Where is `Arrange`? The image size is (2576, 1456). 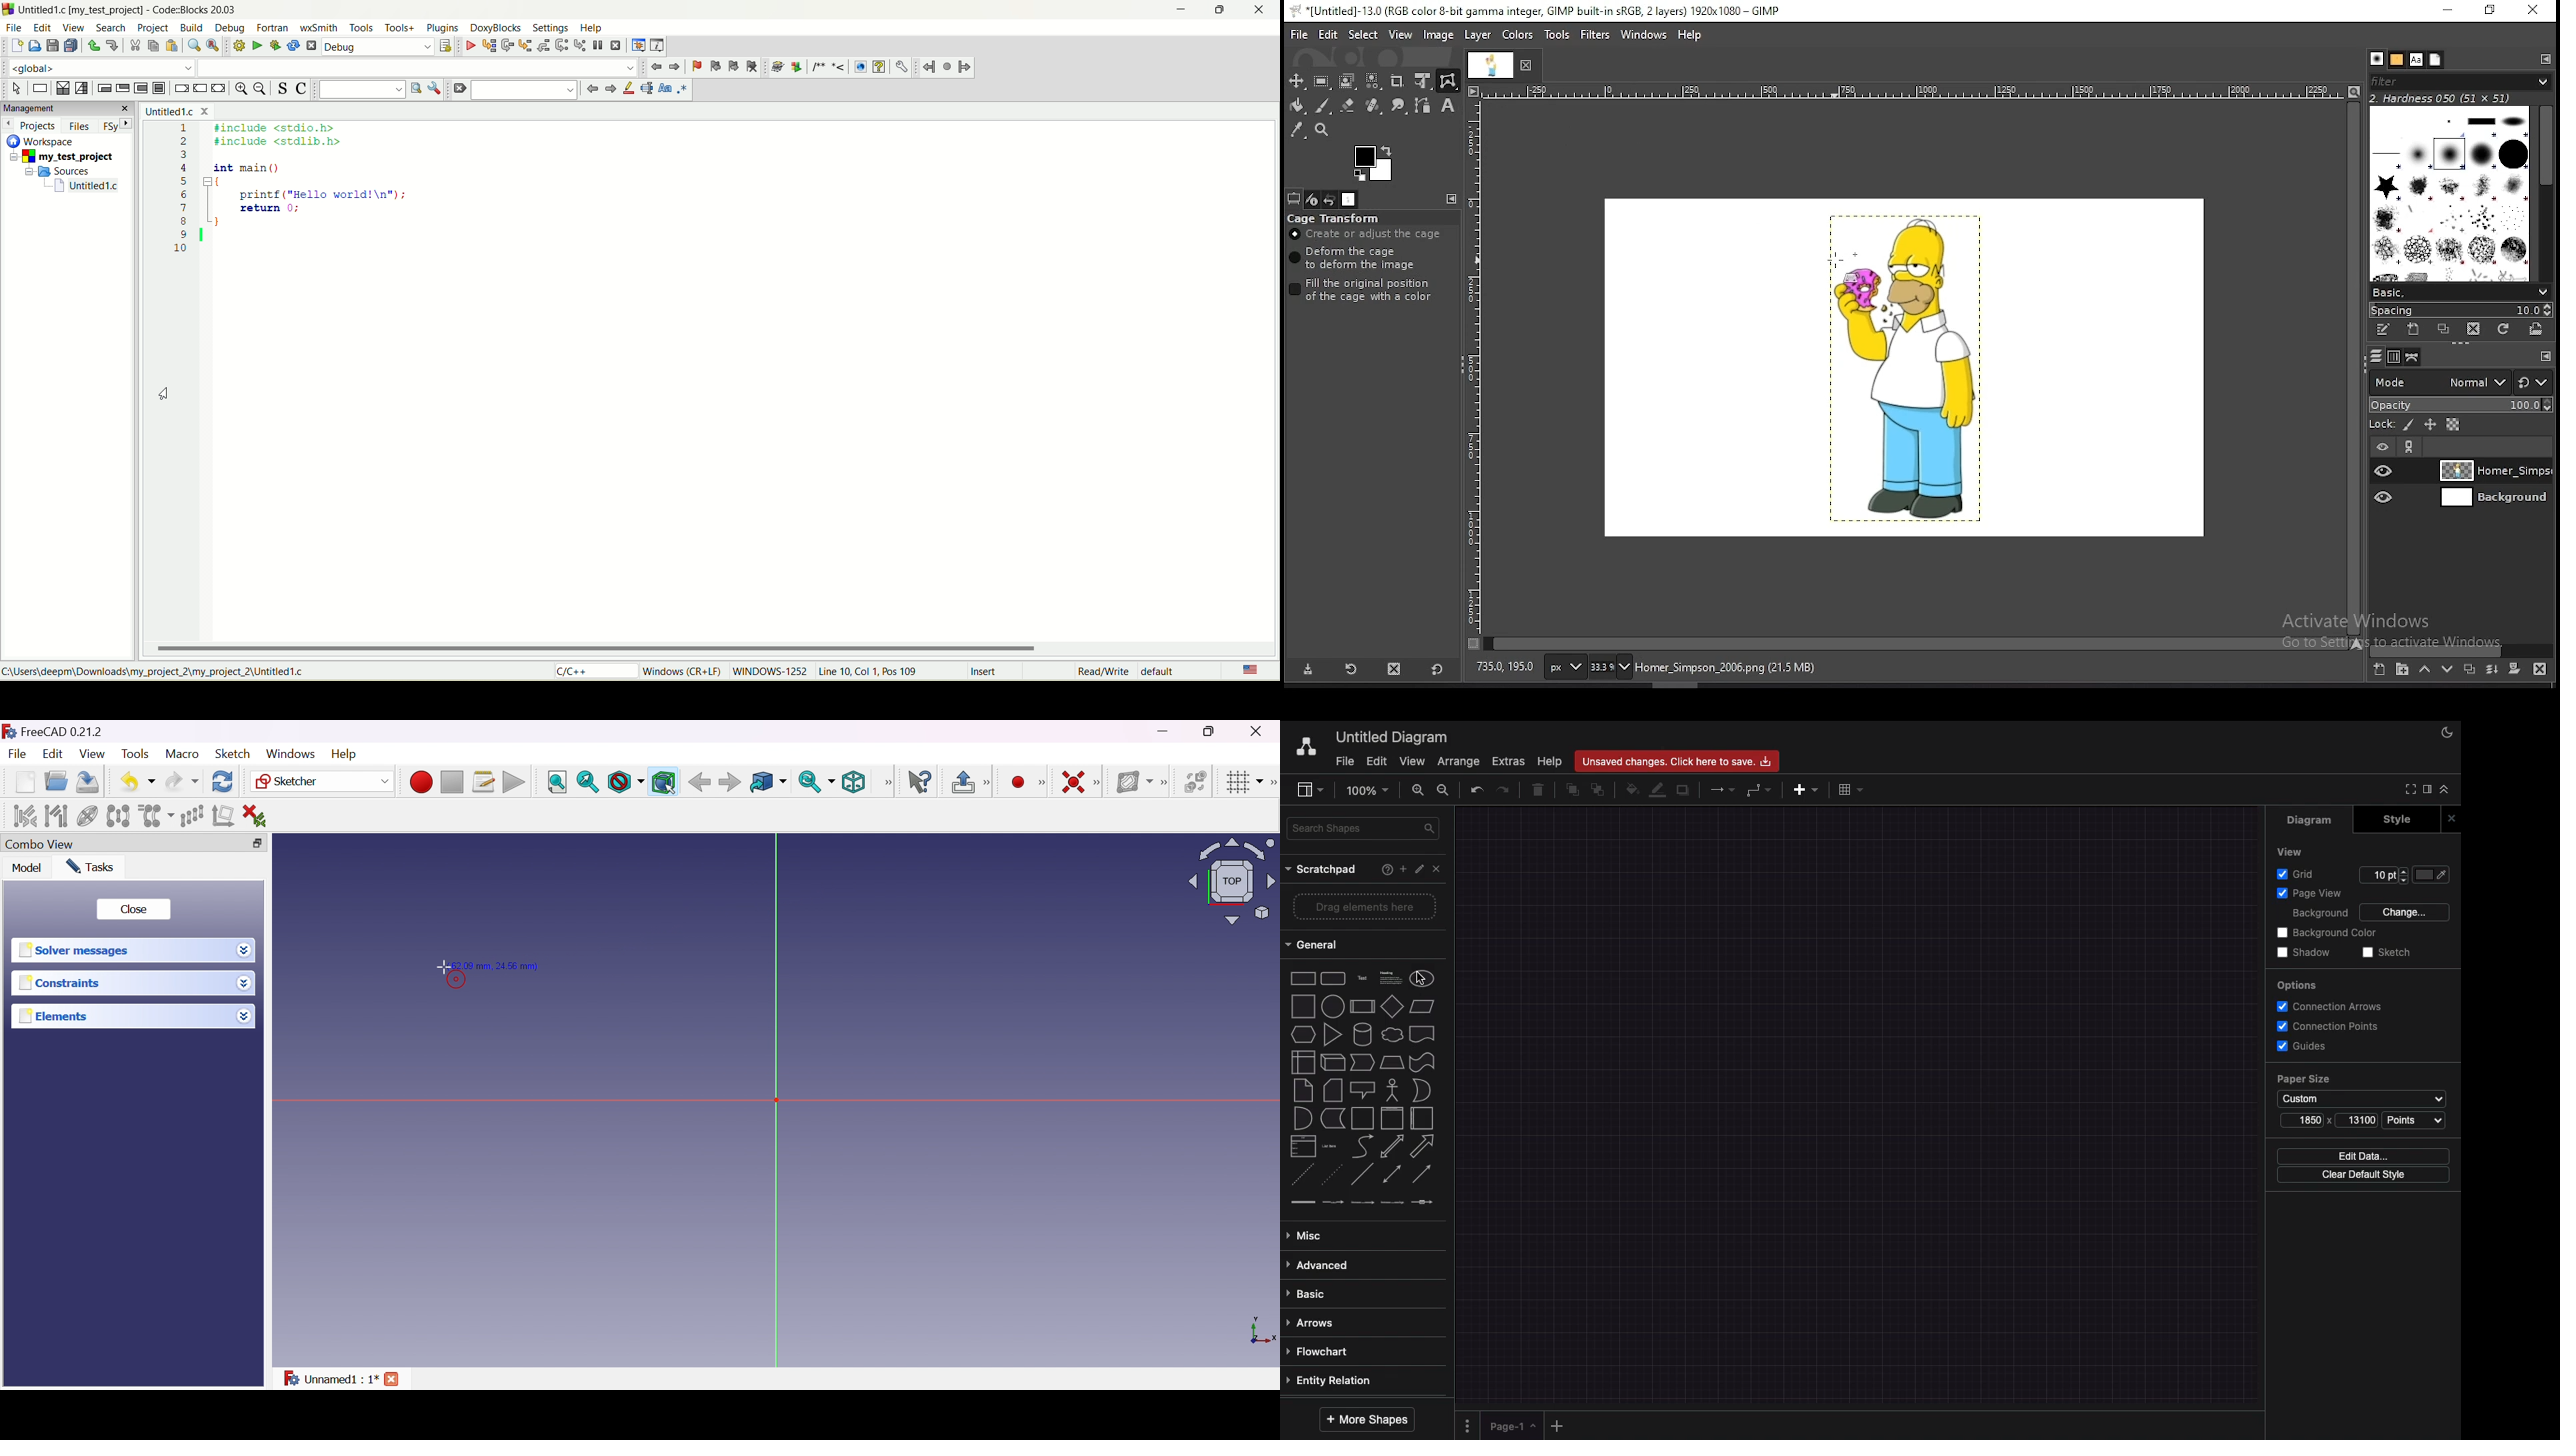 Arrange is located at coordinates (1459, 762).